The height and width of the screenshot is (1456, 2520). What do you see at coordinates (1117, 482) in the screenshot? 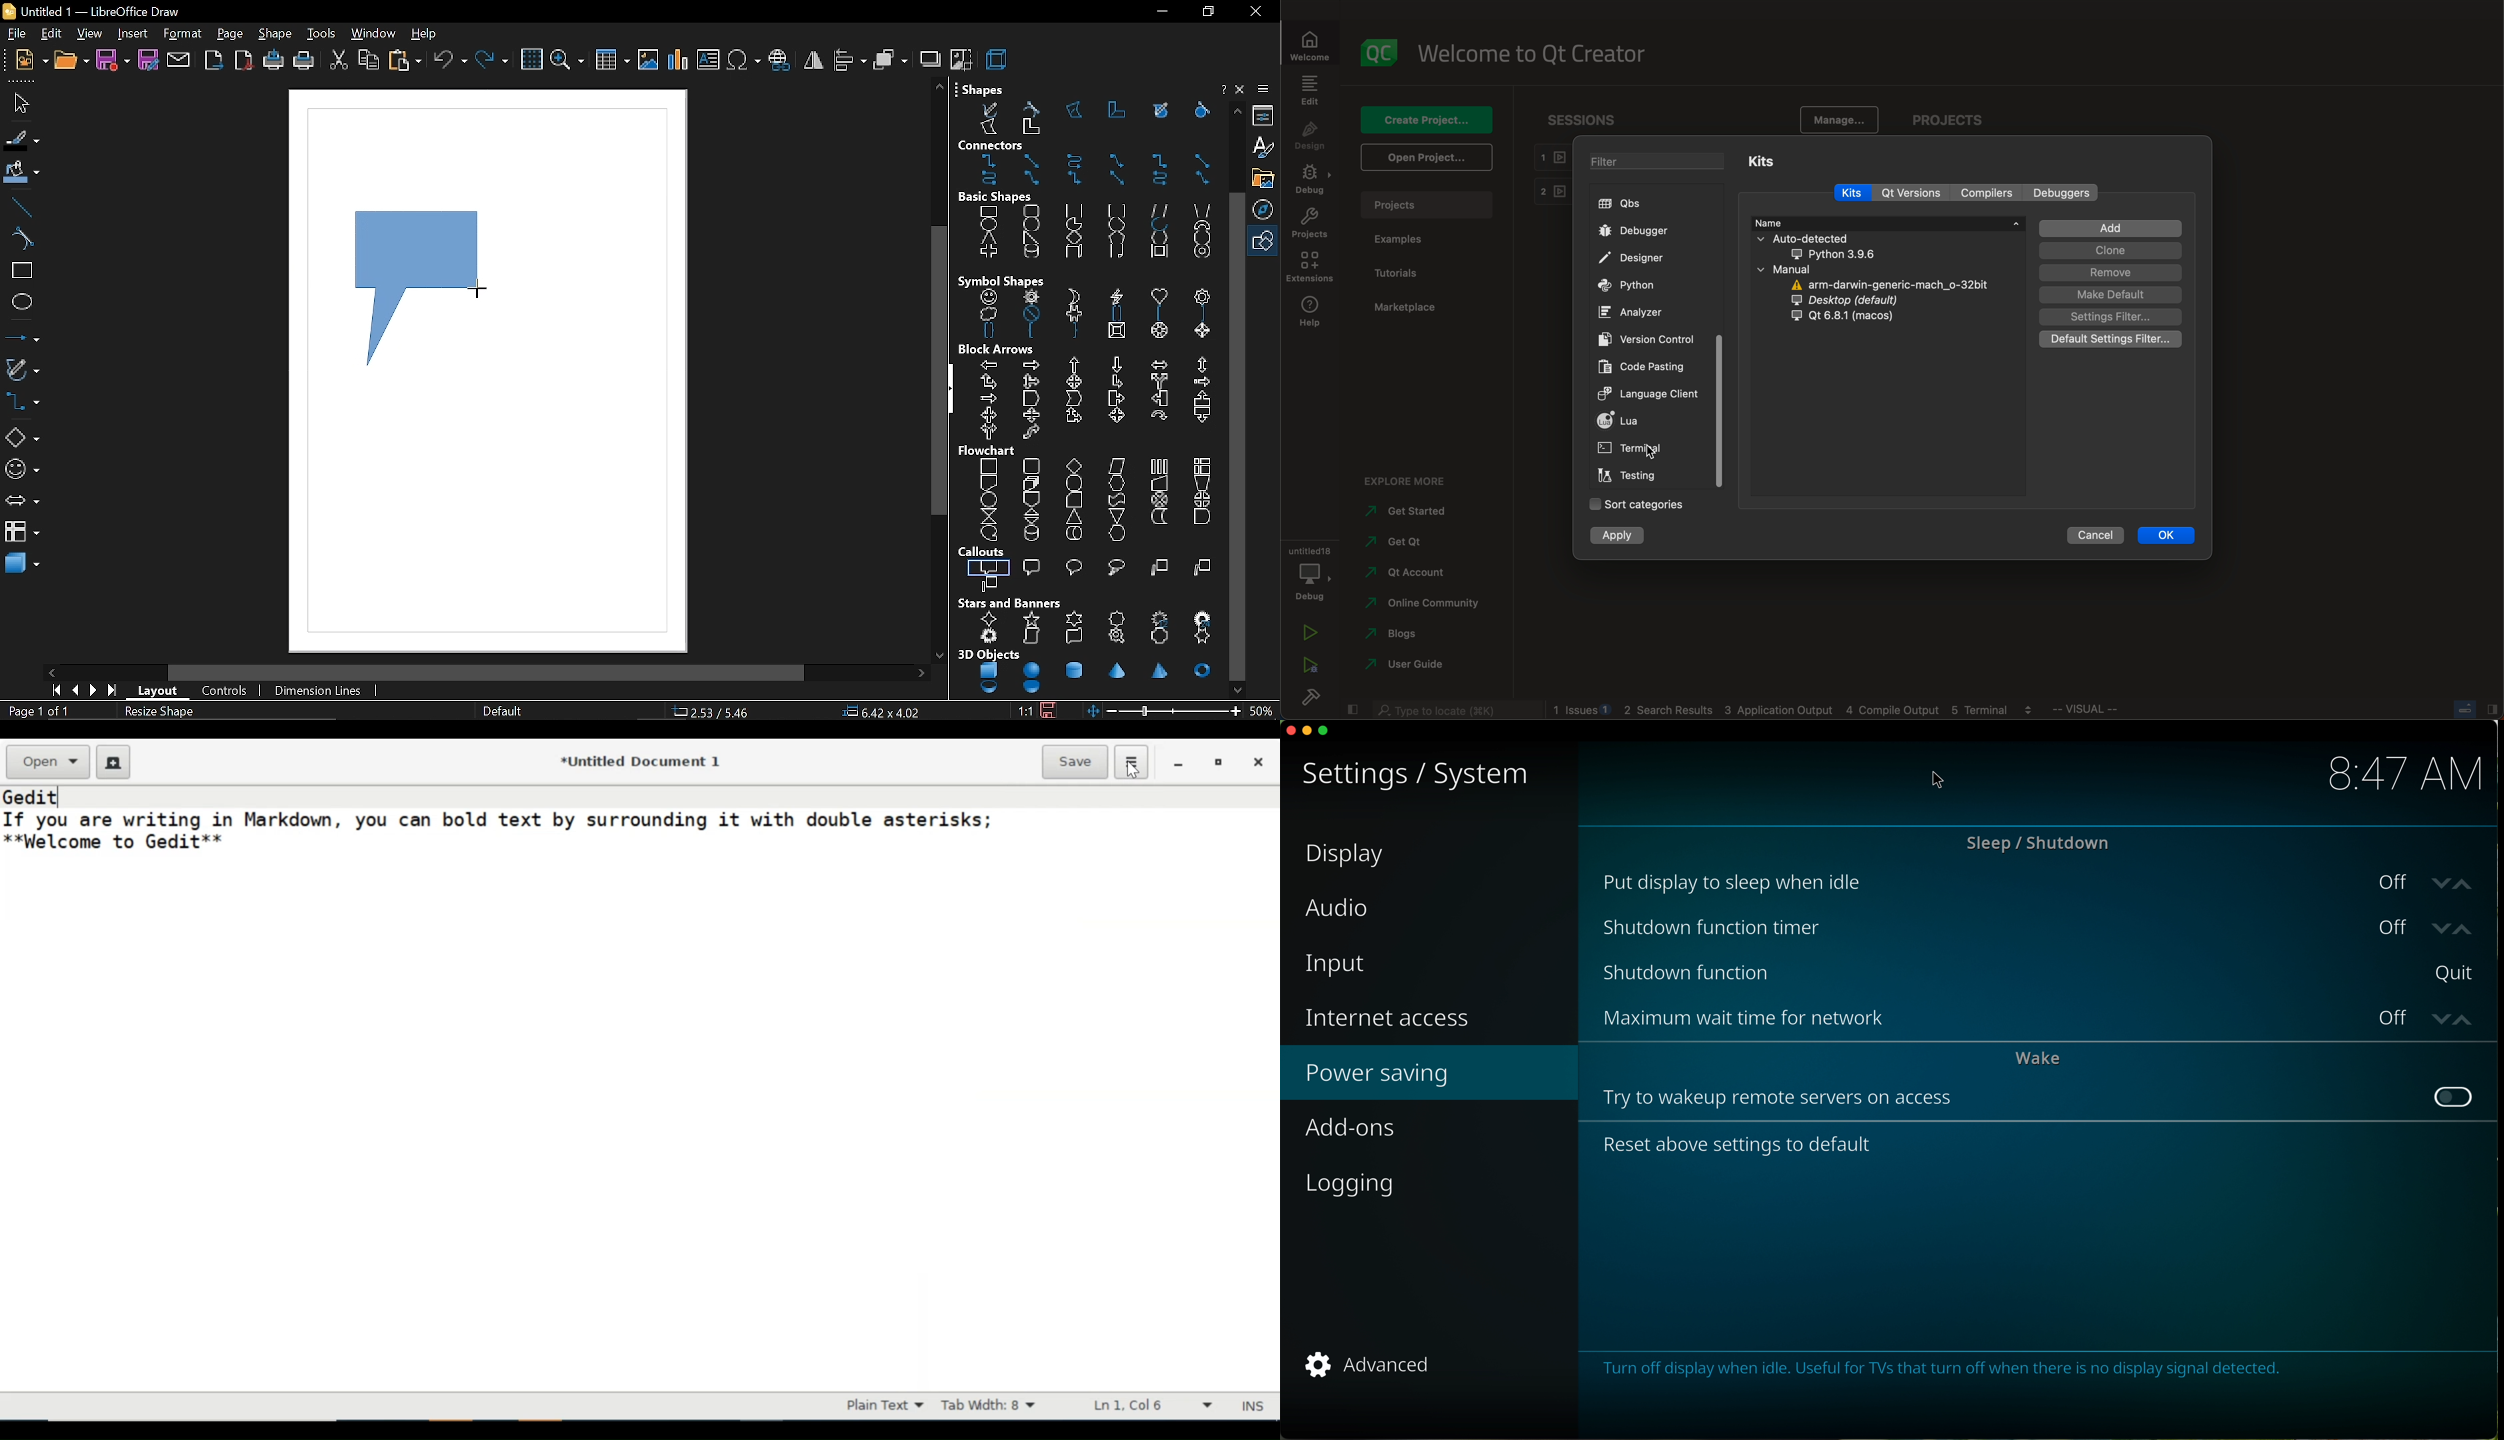
I see `preparation` at bounding box center [1117, 482].